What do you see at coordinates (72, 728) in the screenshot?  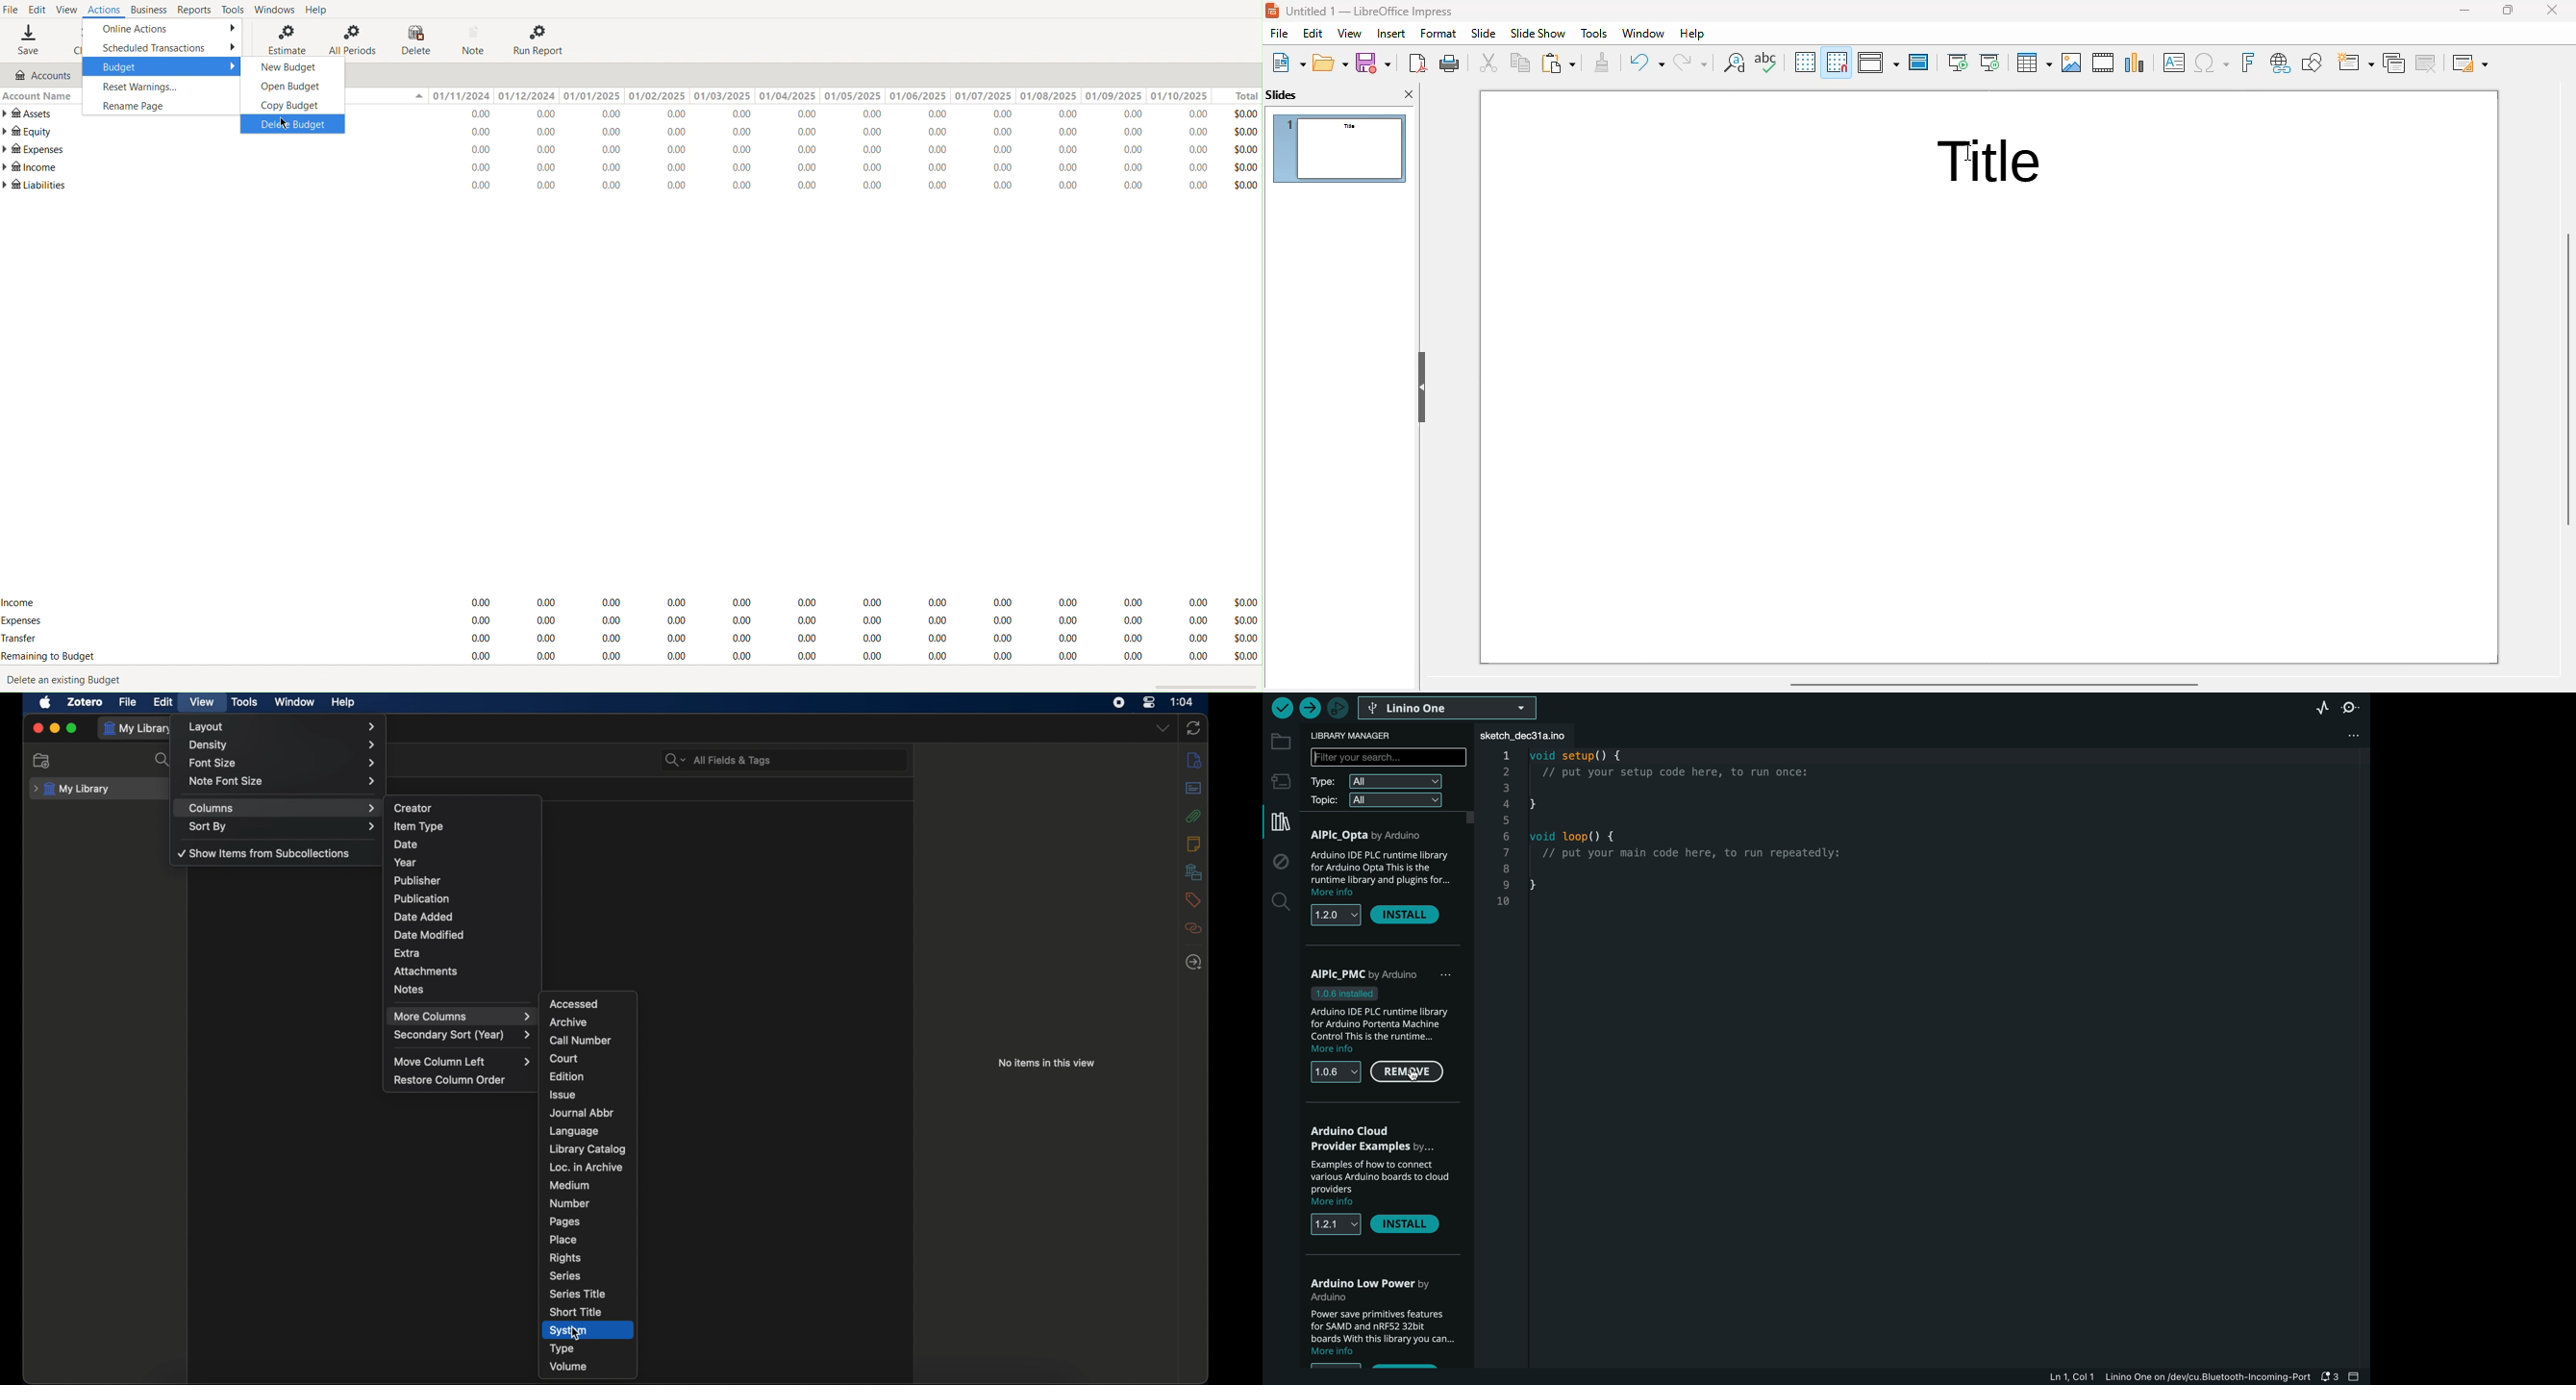 I see `maximize` at bounding box center [72, 728].